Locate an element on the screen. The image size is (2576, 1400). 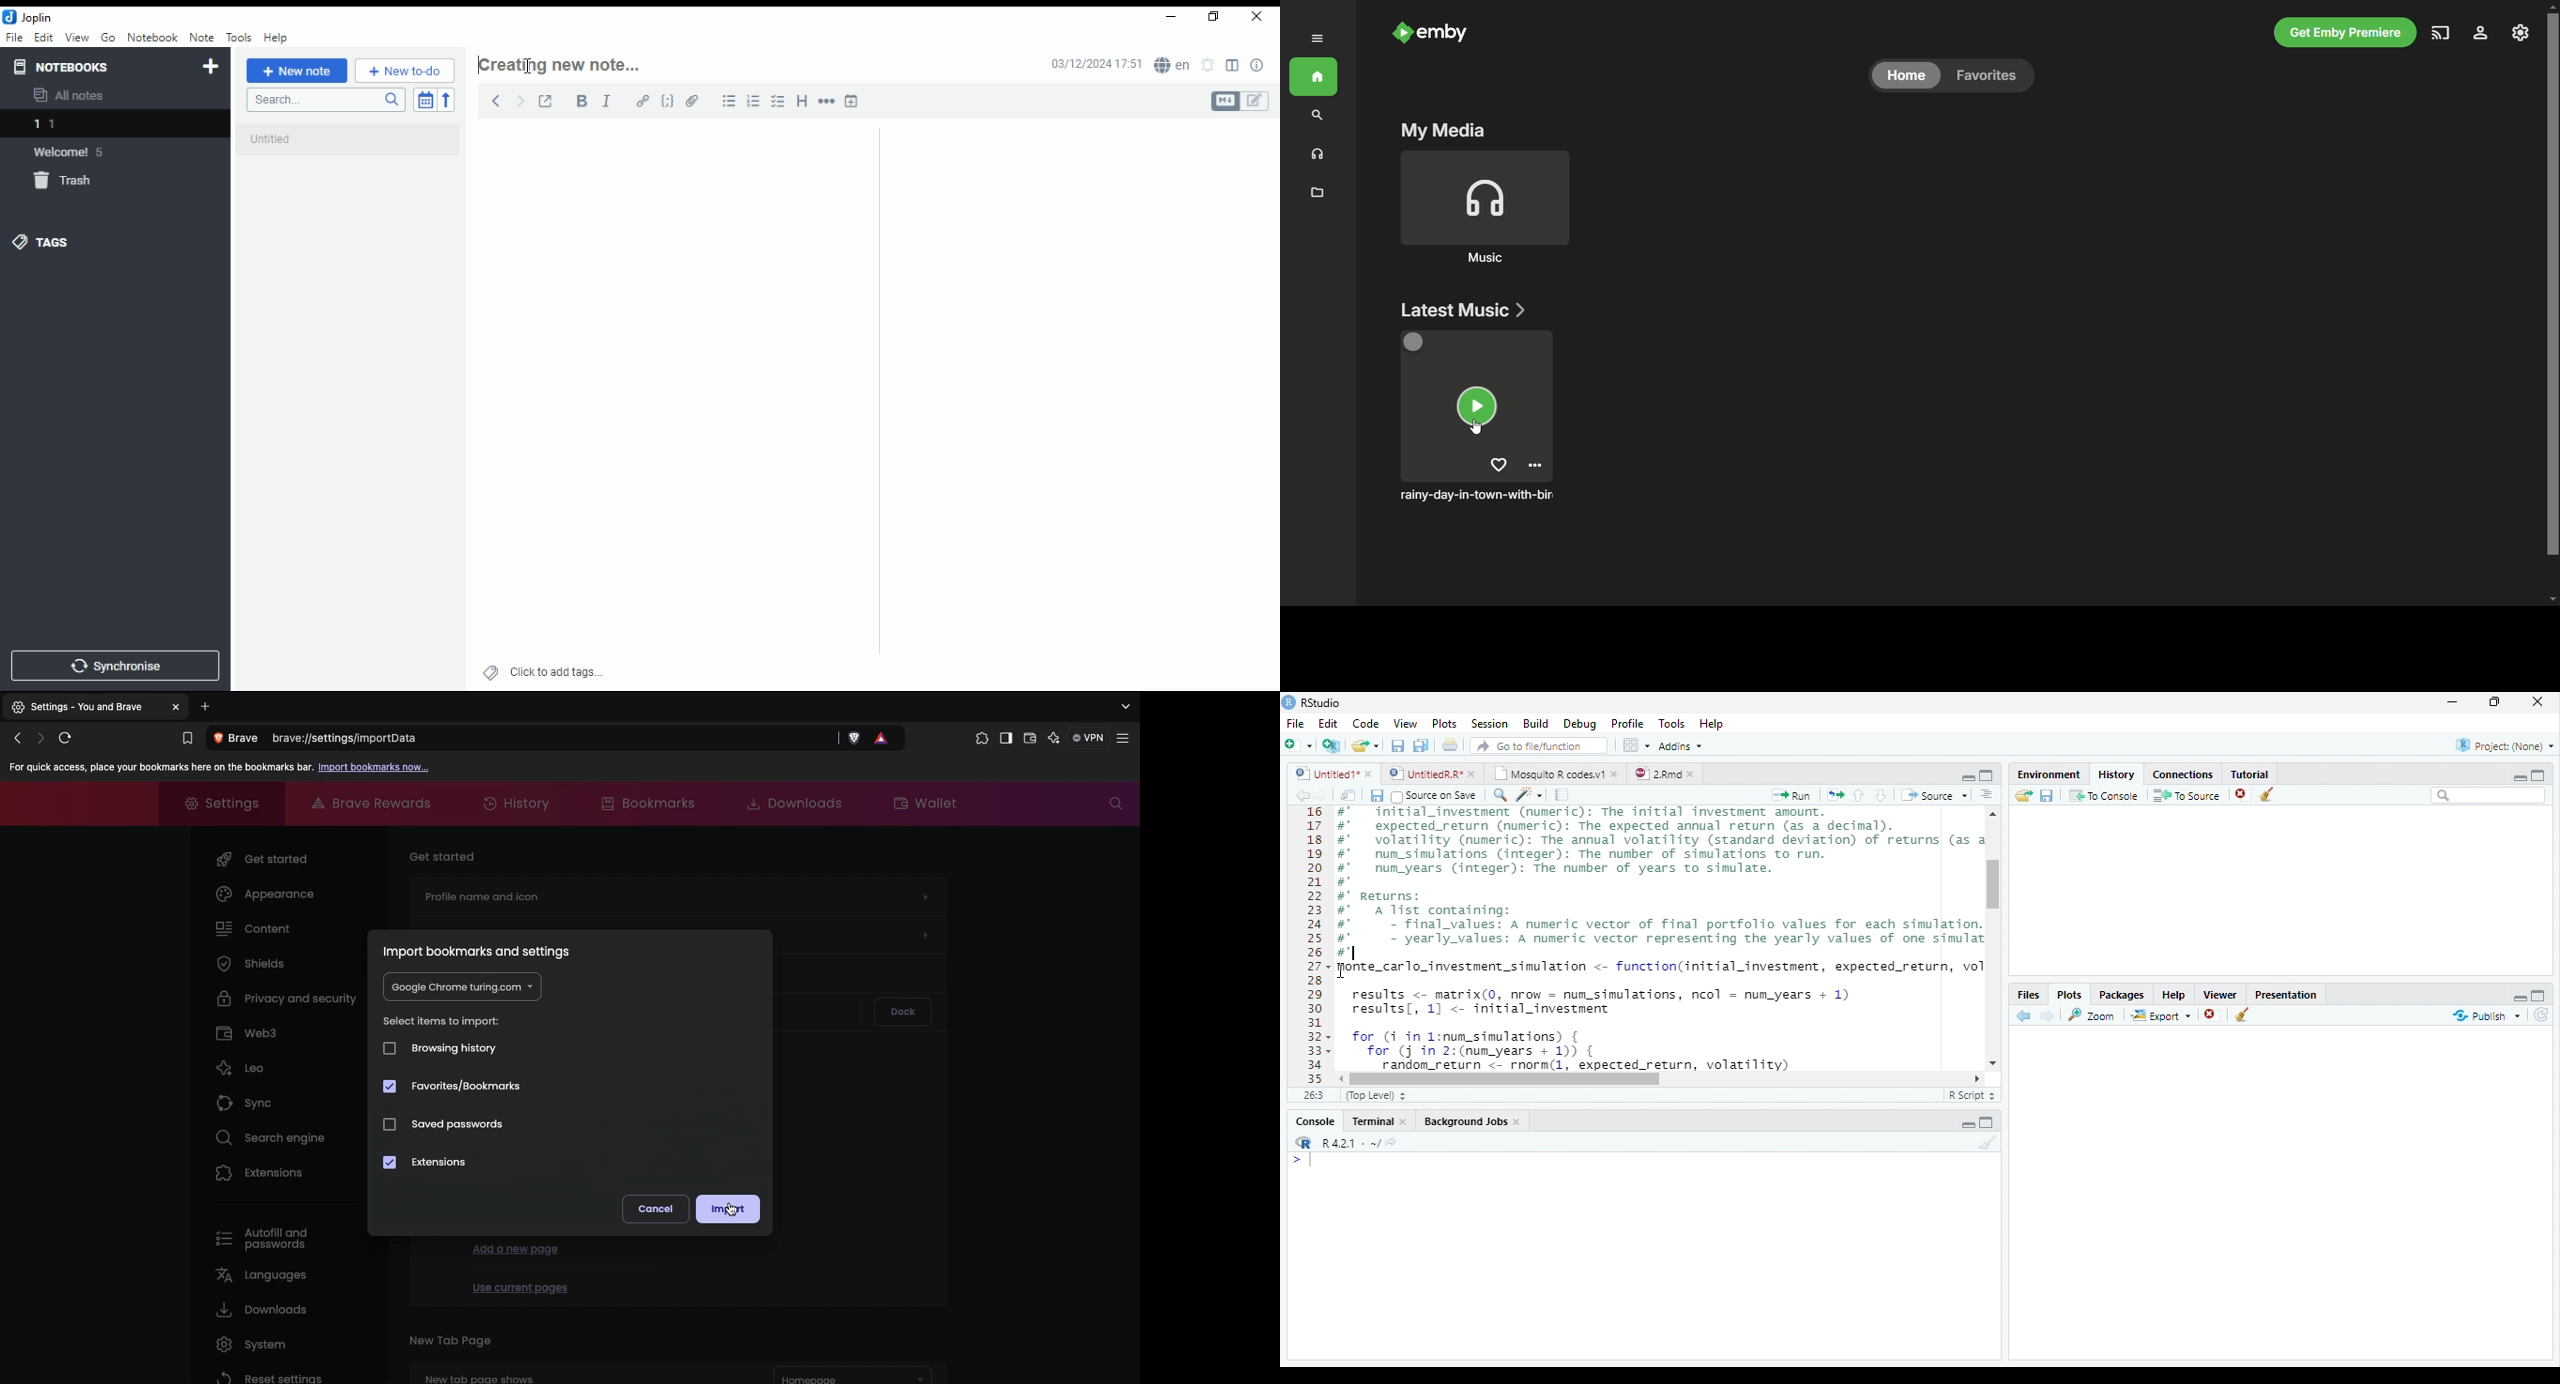
Untited1* is located at coordinates (1332, 773).